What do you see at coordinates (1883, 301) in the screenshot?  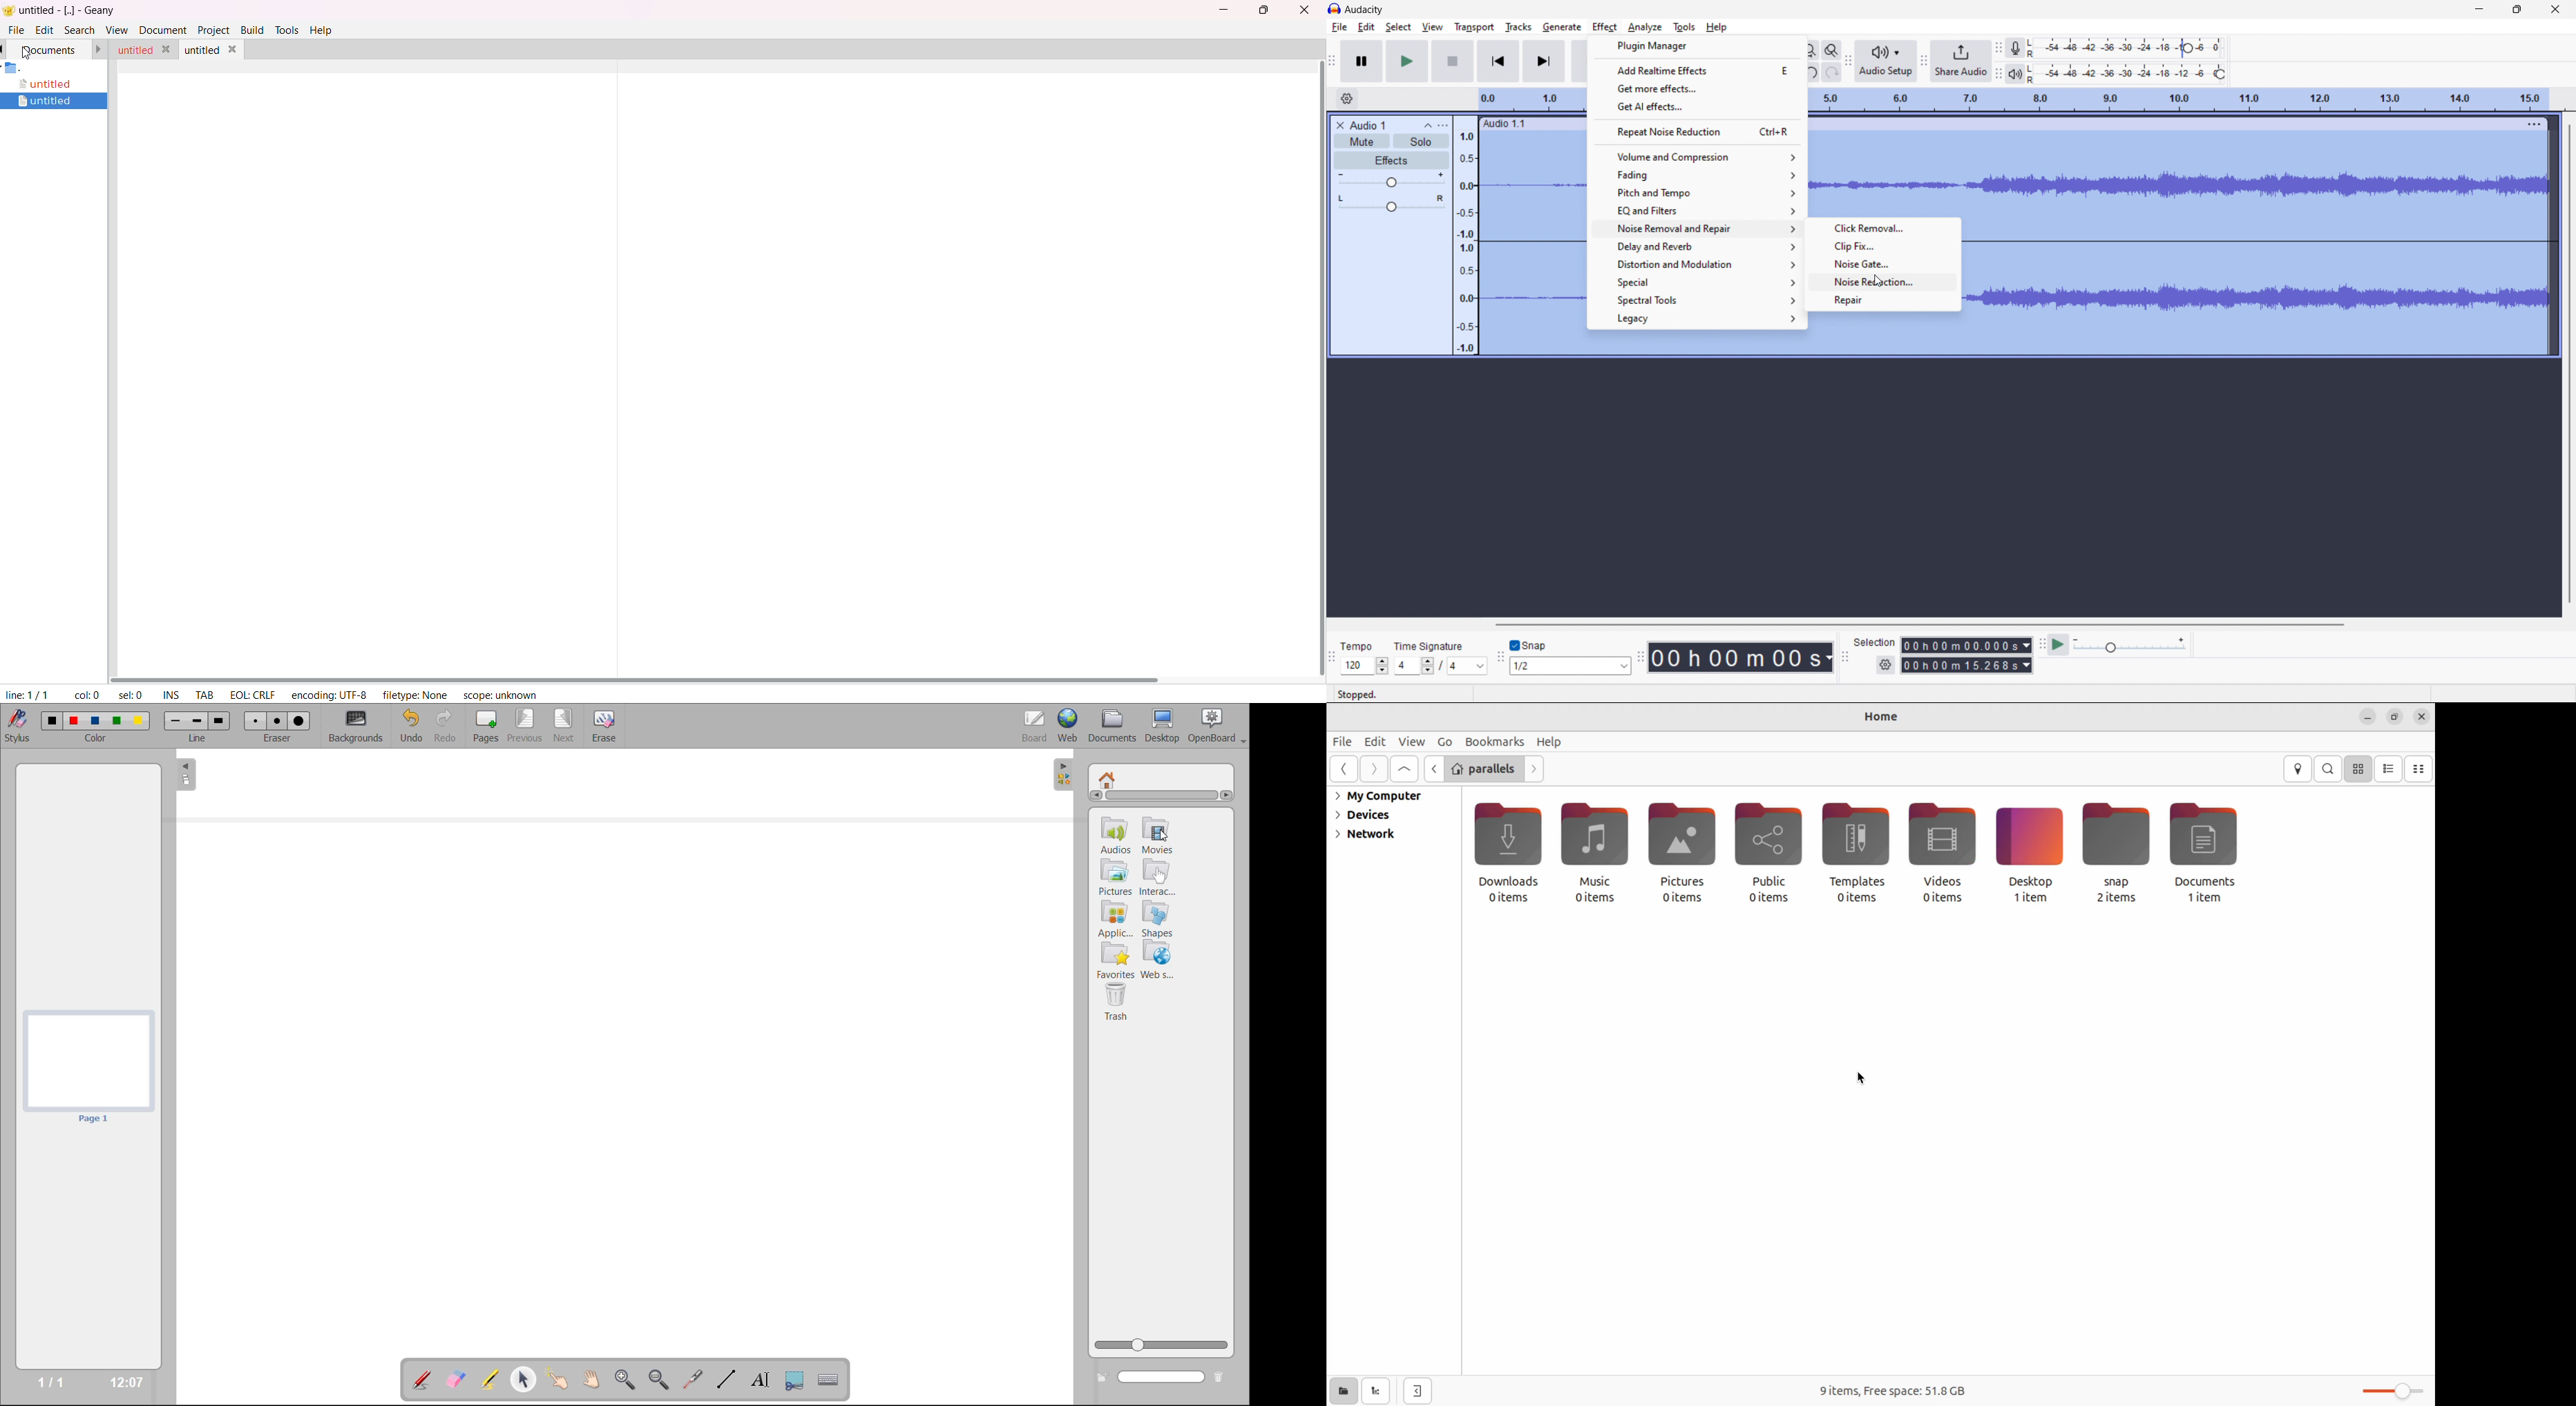 I see `repair` at bounding box center [1883, 301].